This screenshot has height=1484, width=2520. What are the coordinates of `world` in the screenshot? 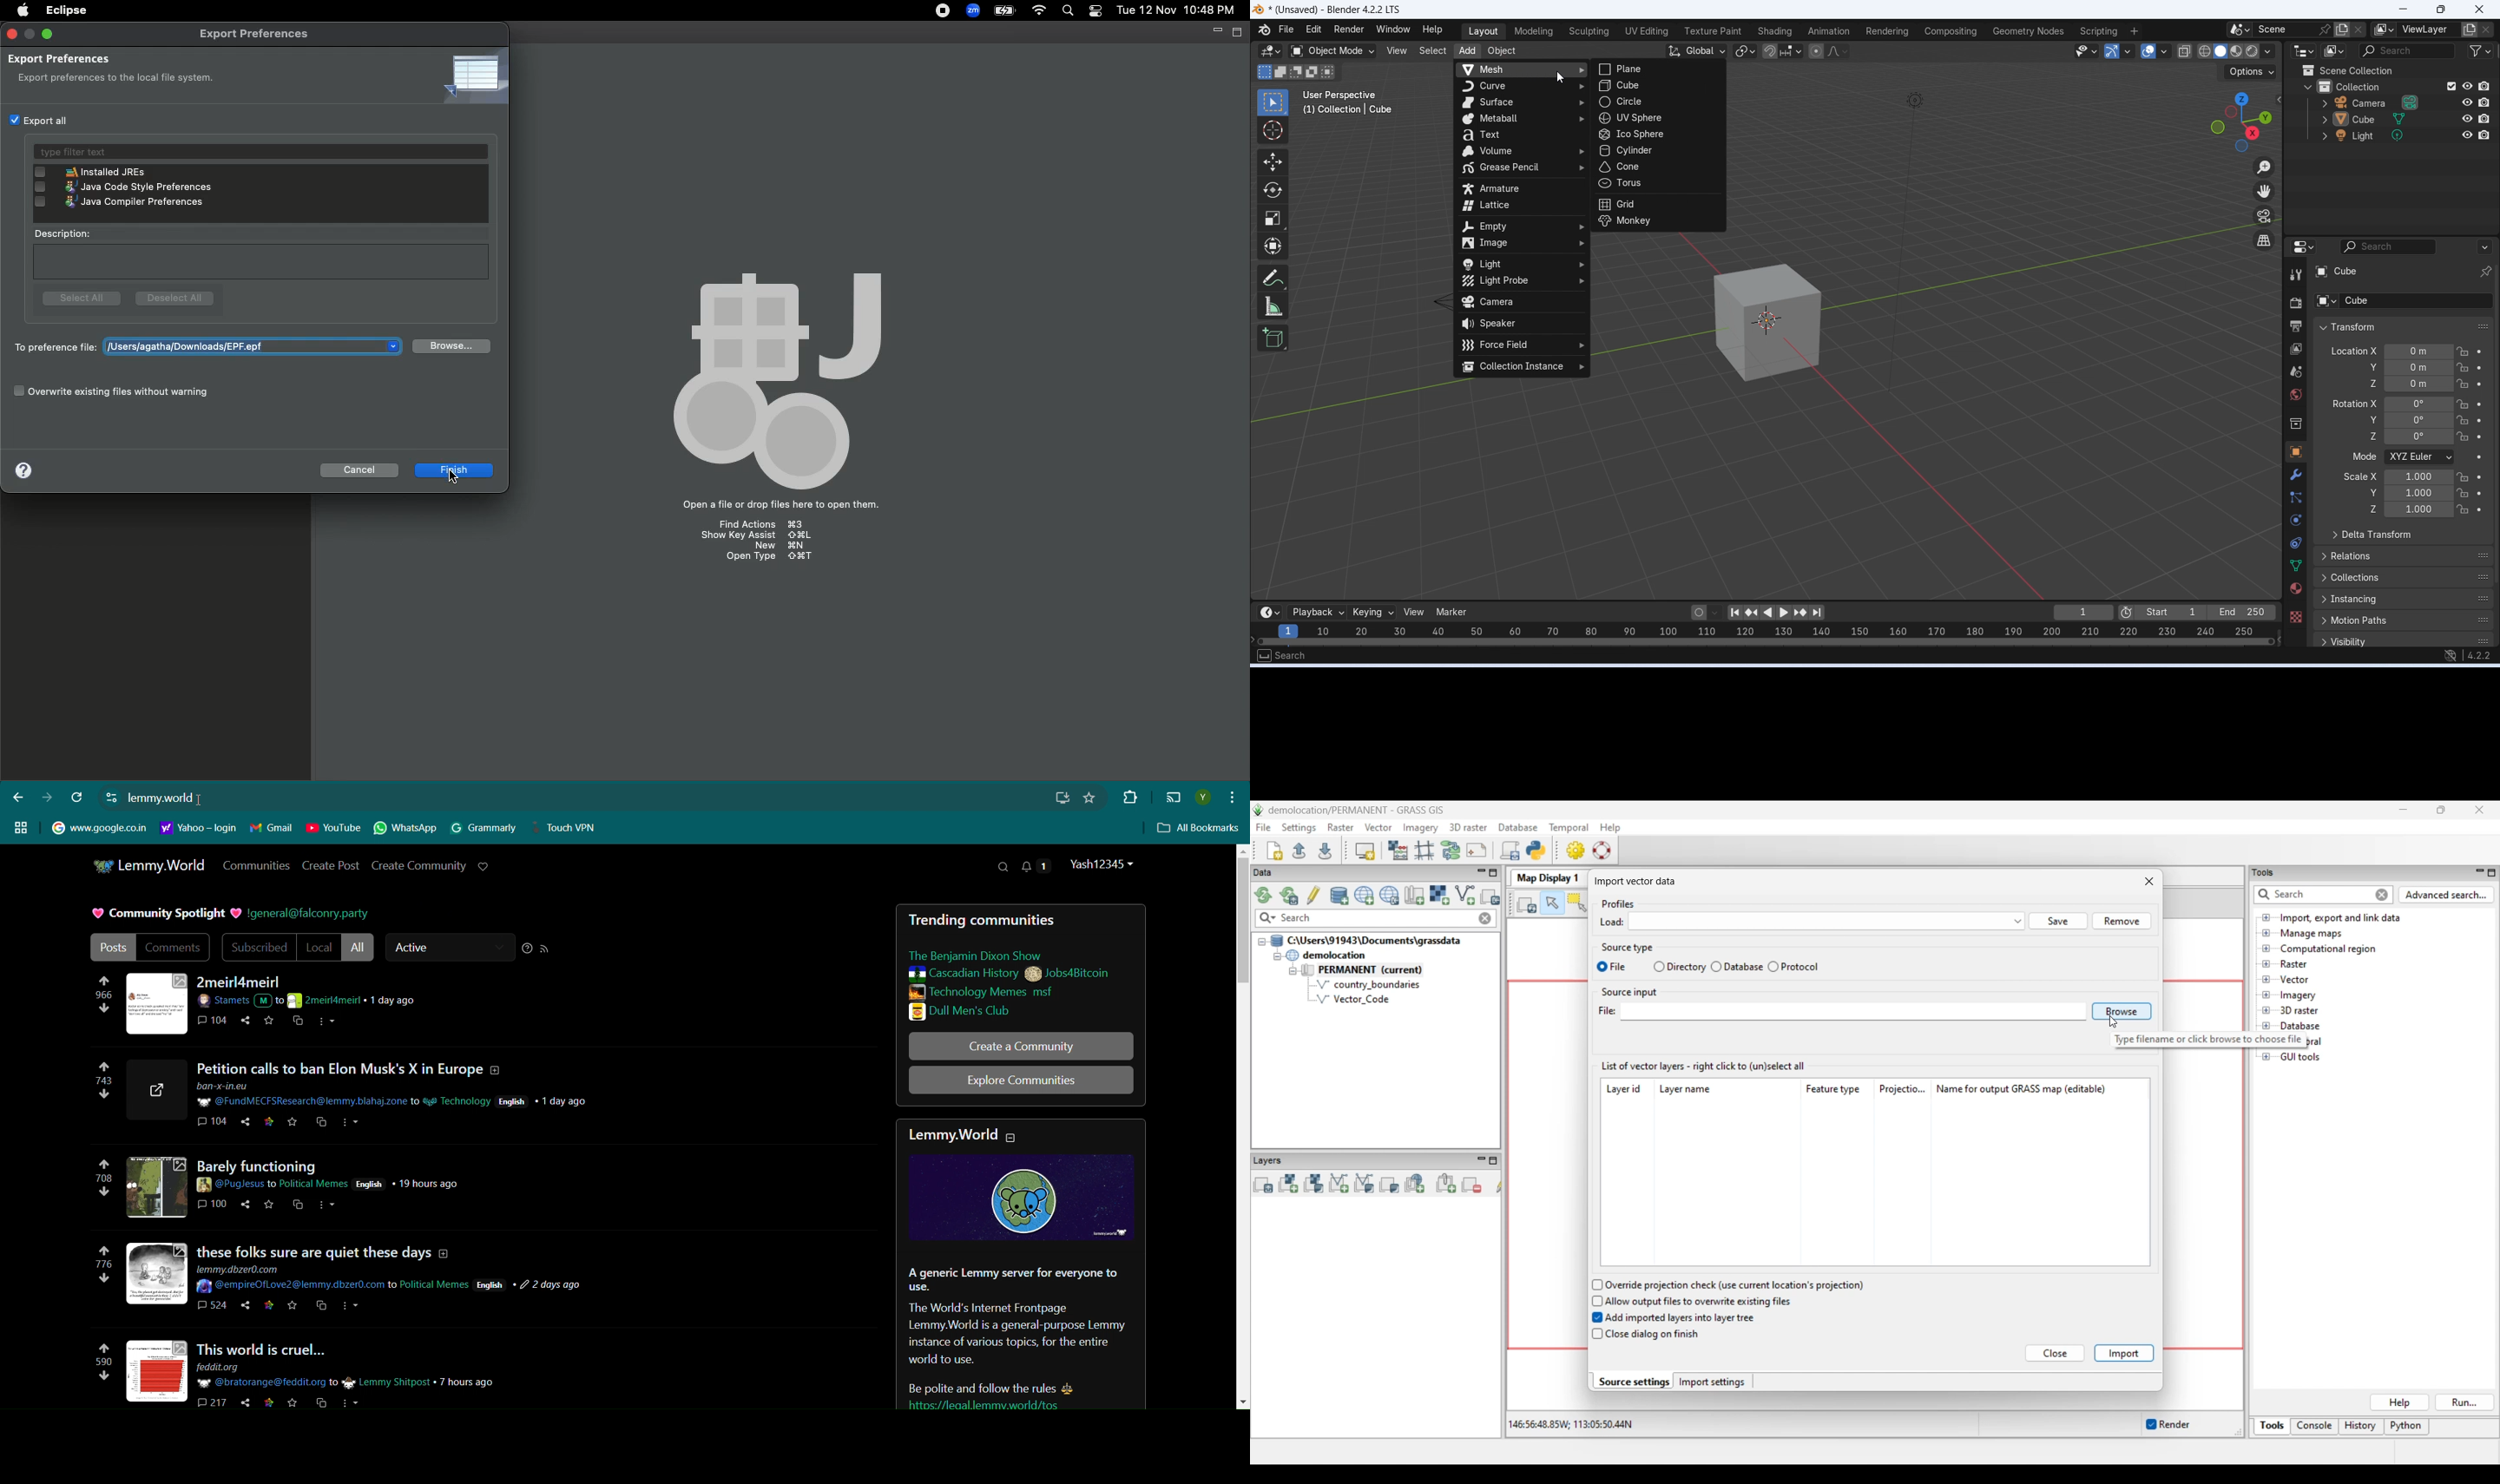 It's located at (2297, 394).